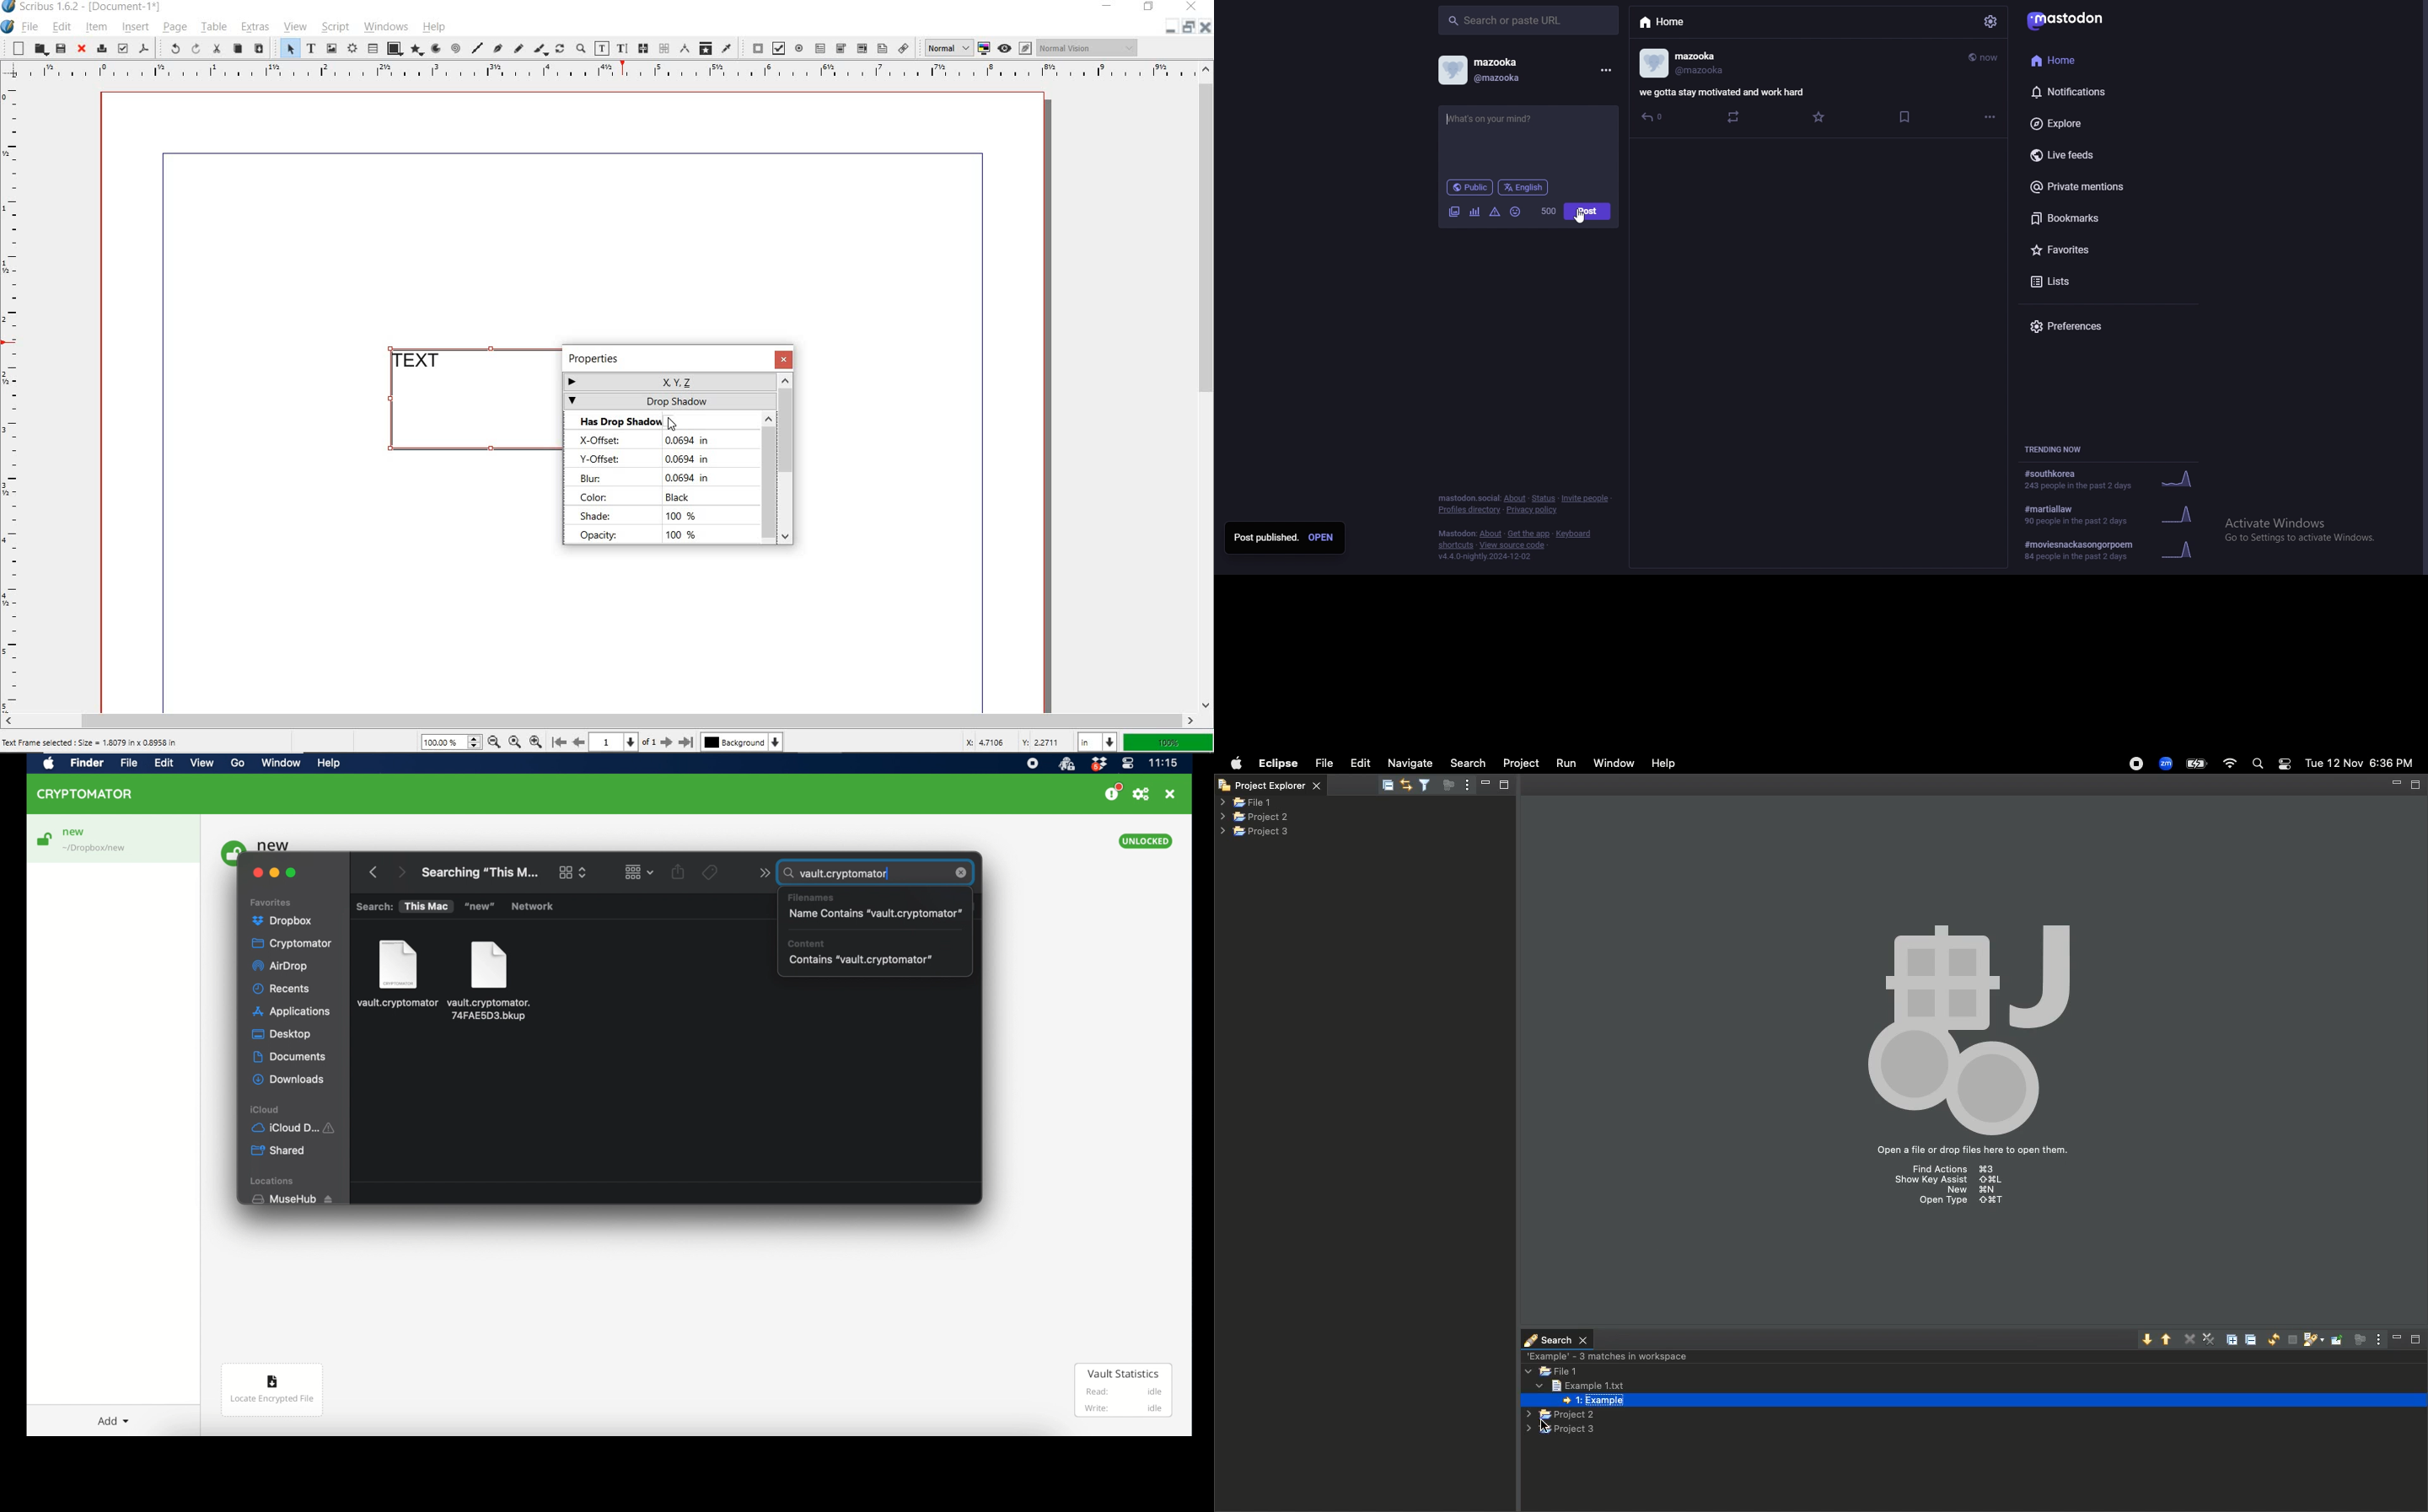 The height and width of the screenshot is (1512, 2436). Describe the element at coordinates (1026, 48) in the screenshot. I see `Edit in preview mode` at that location.